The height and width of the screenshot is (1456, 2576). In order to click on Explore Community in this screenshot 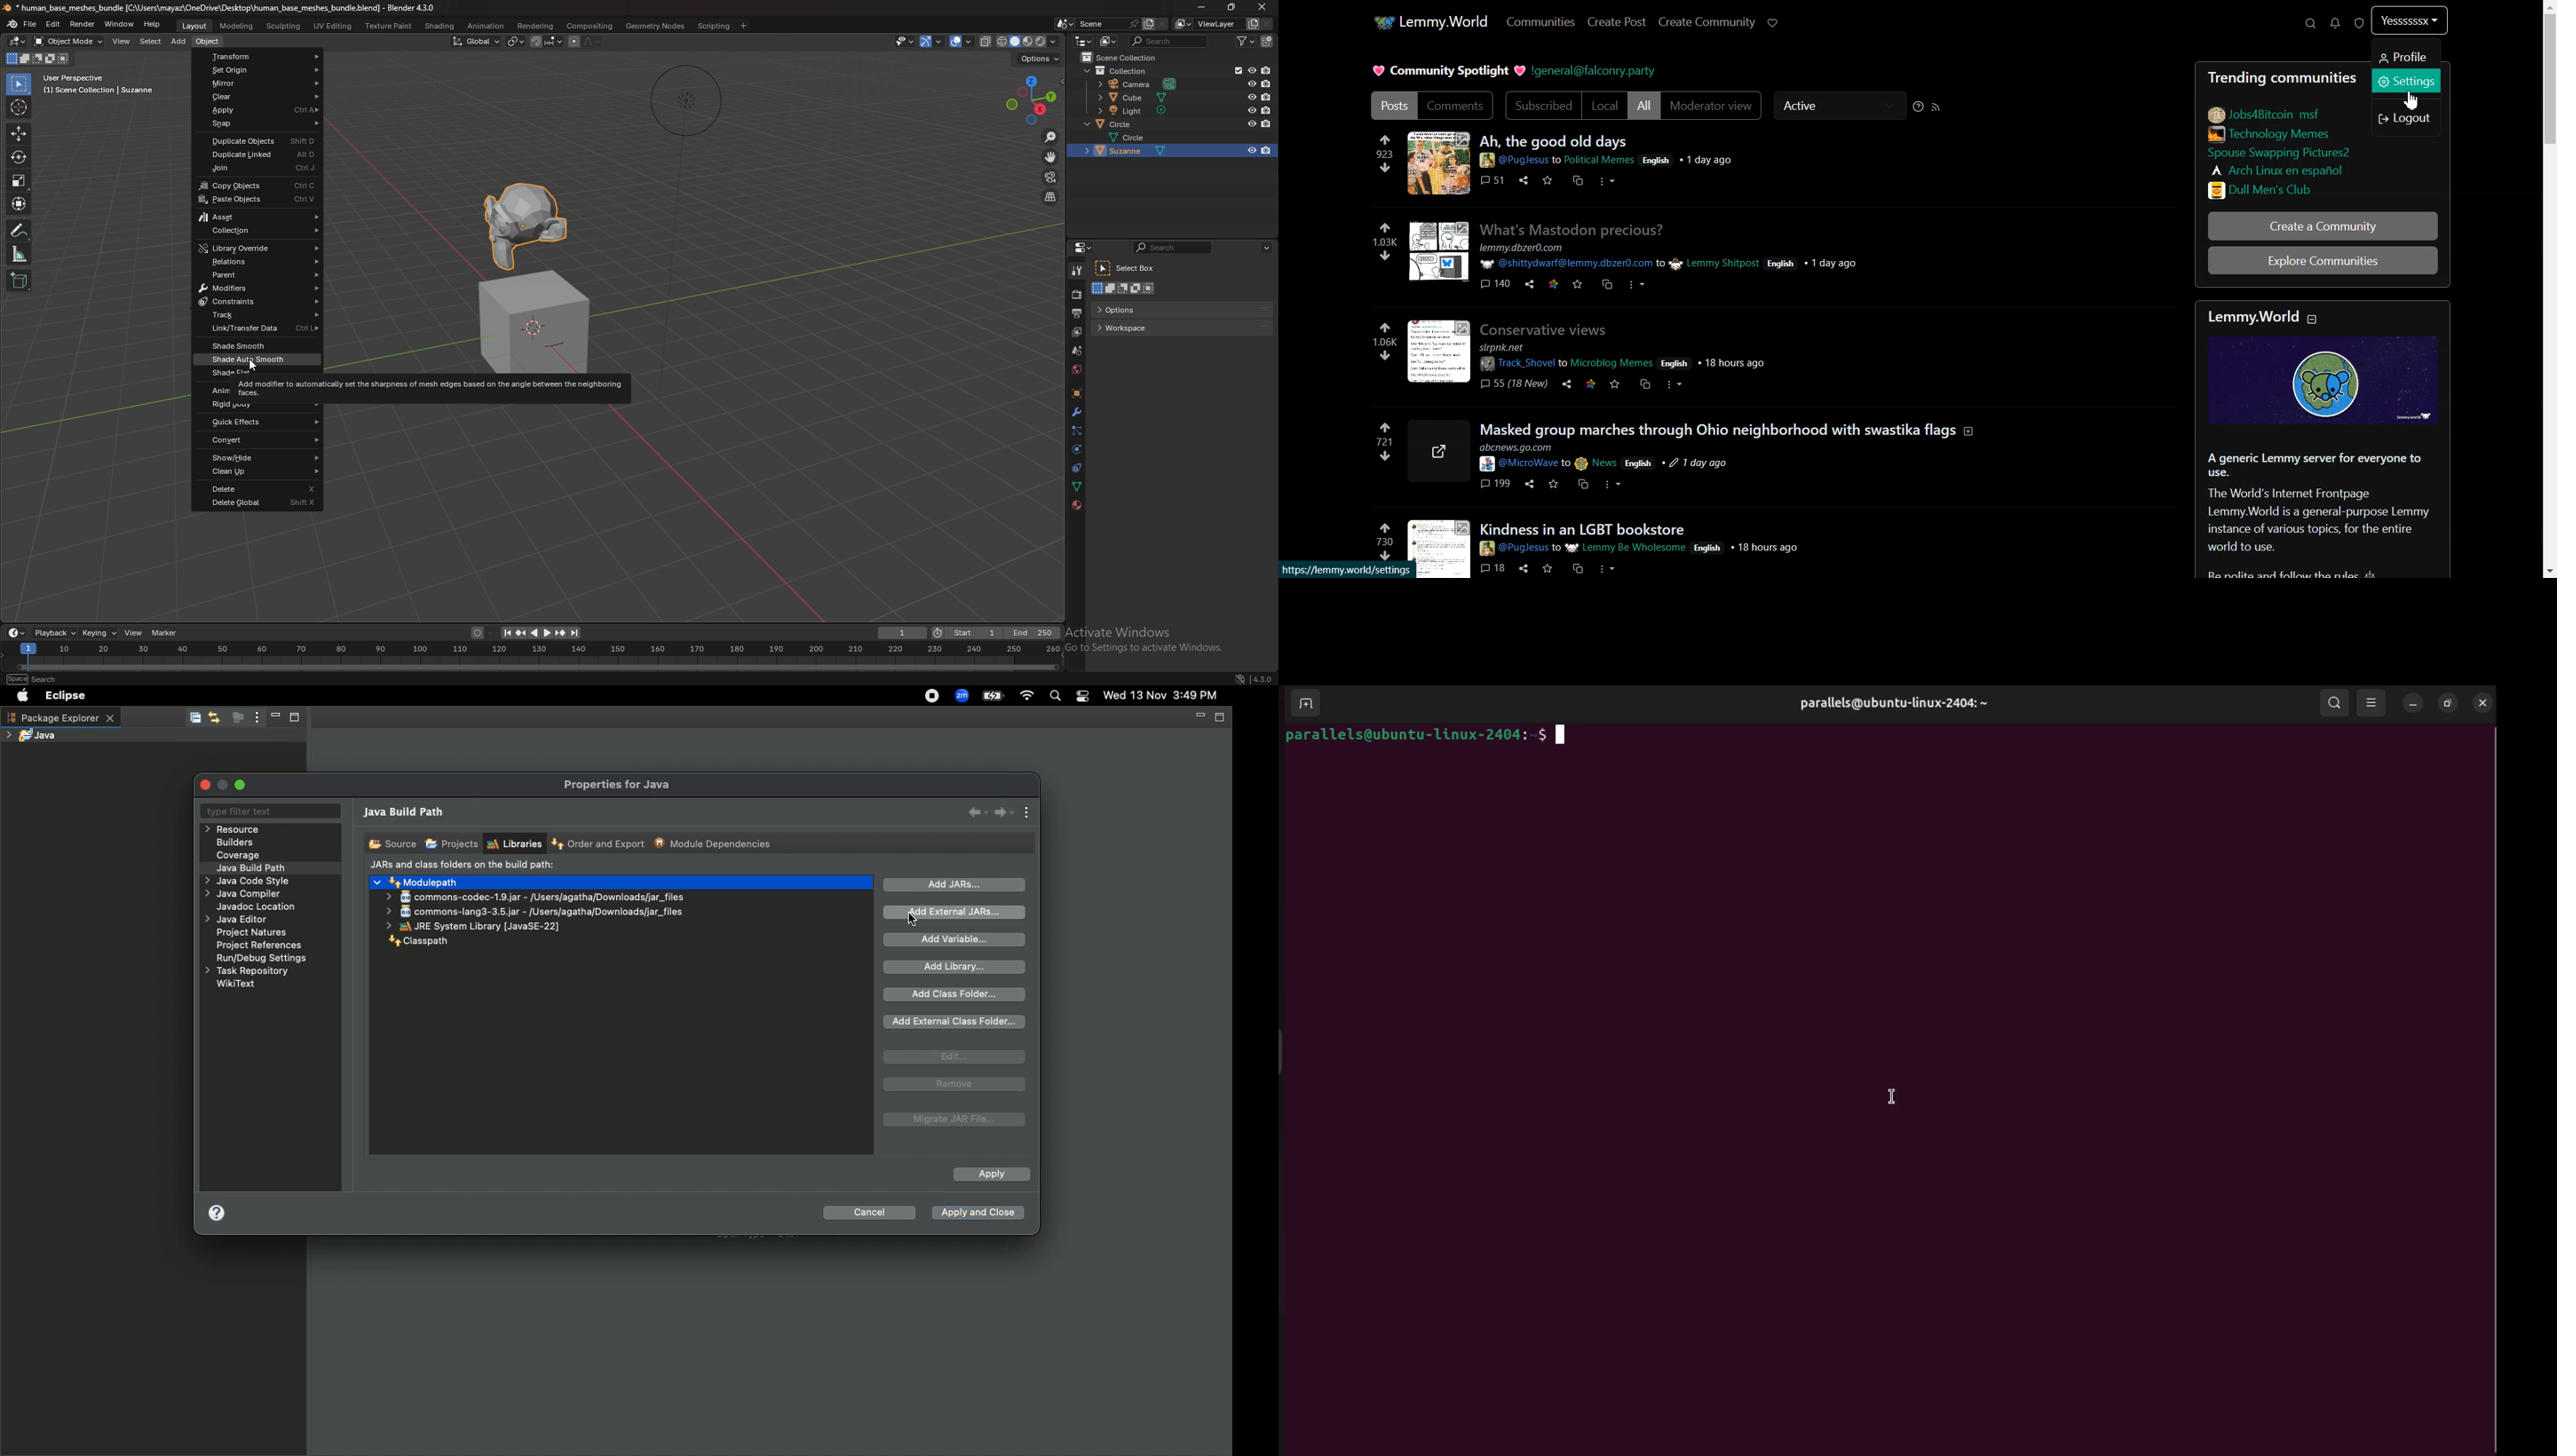, I will do `click(2321, 262)`.